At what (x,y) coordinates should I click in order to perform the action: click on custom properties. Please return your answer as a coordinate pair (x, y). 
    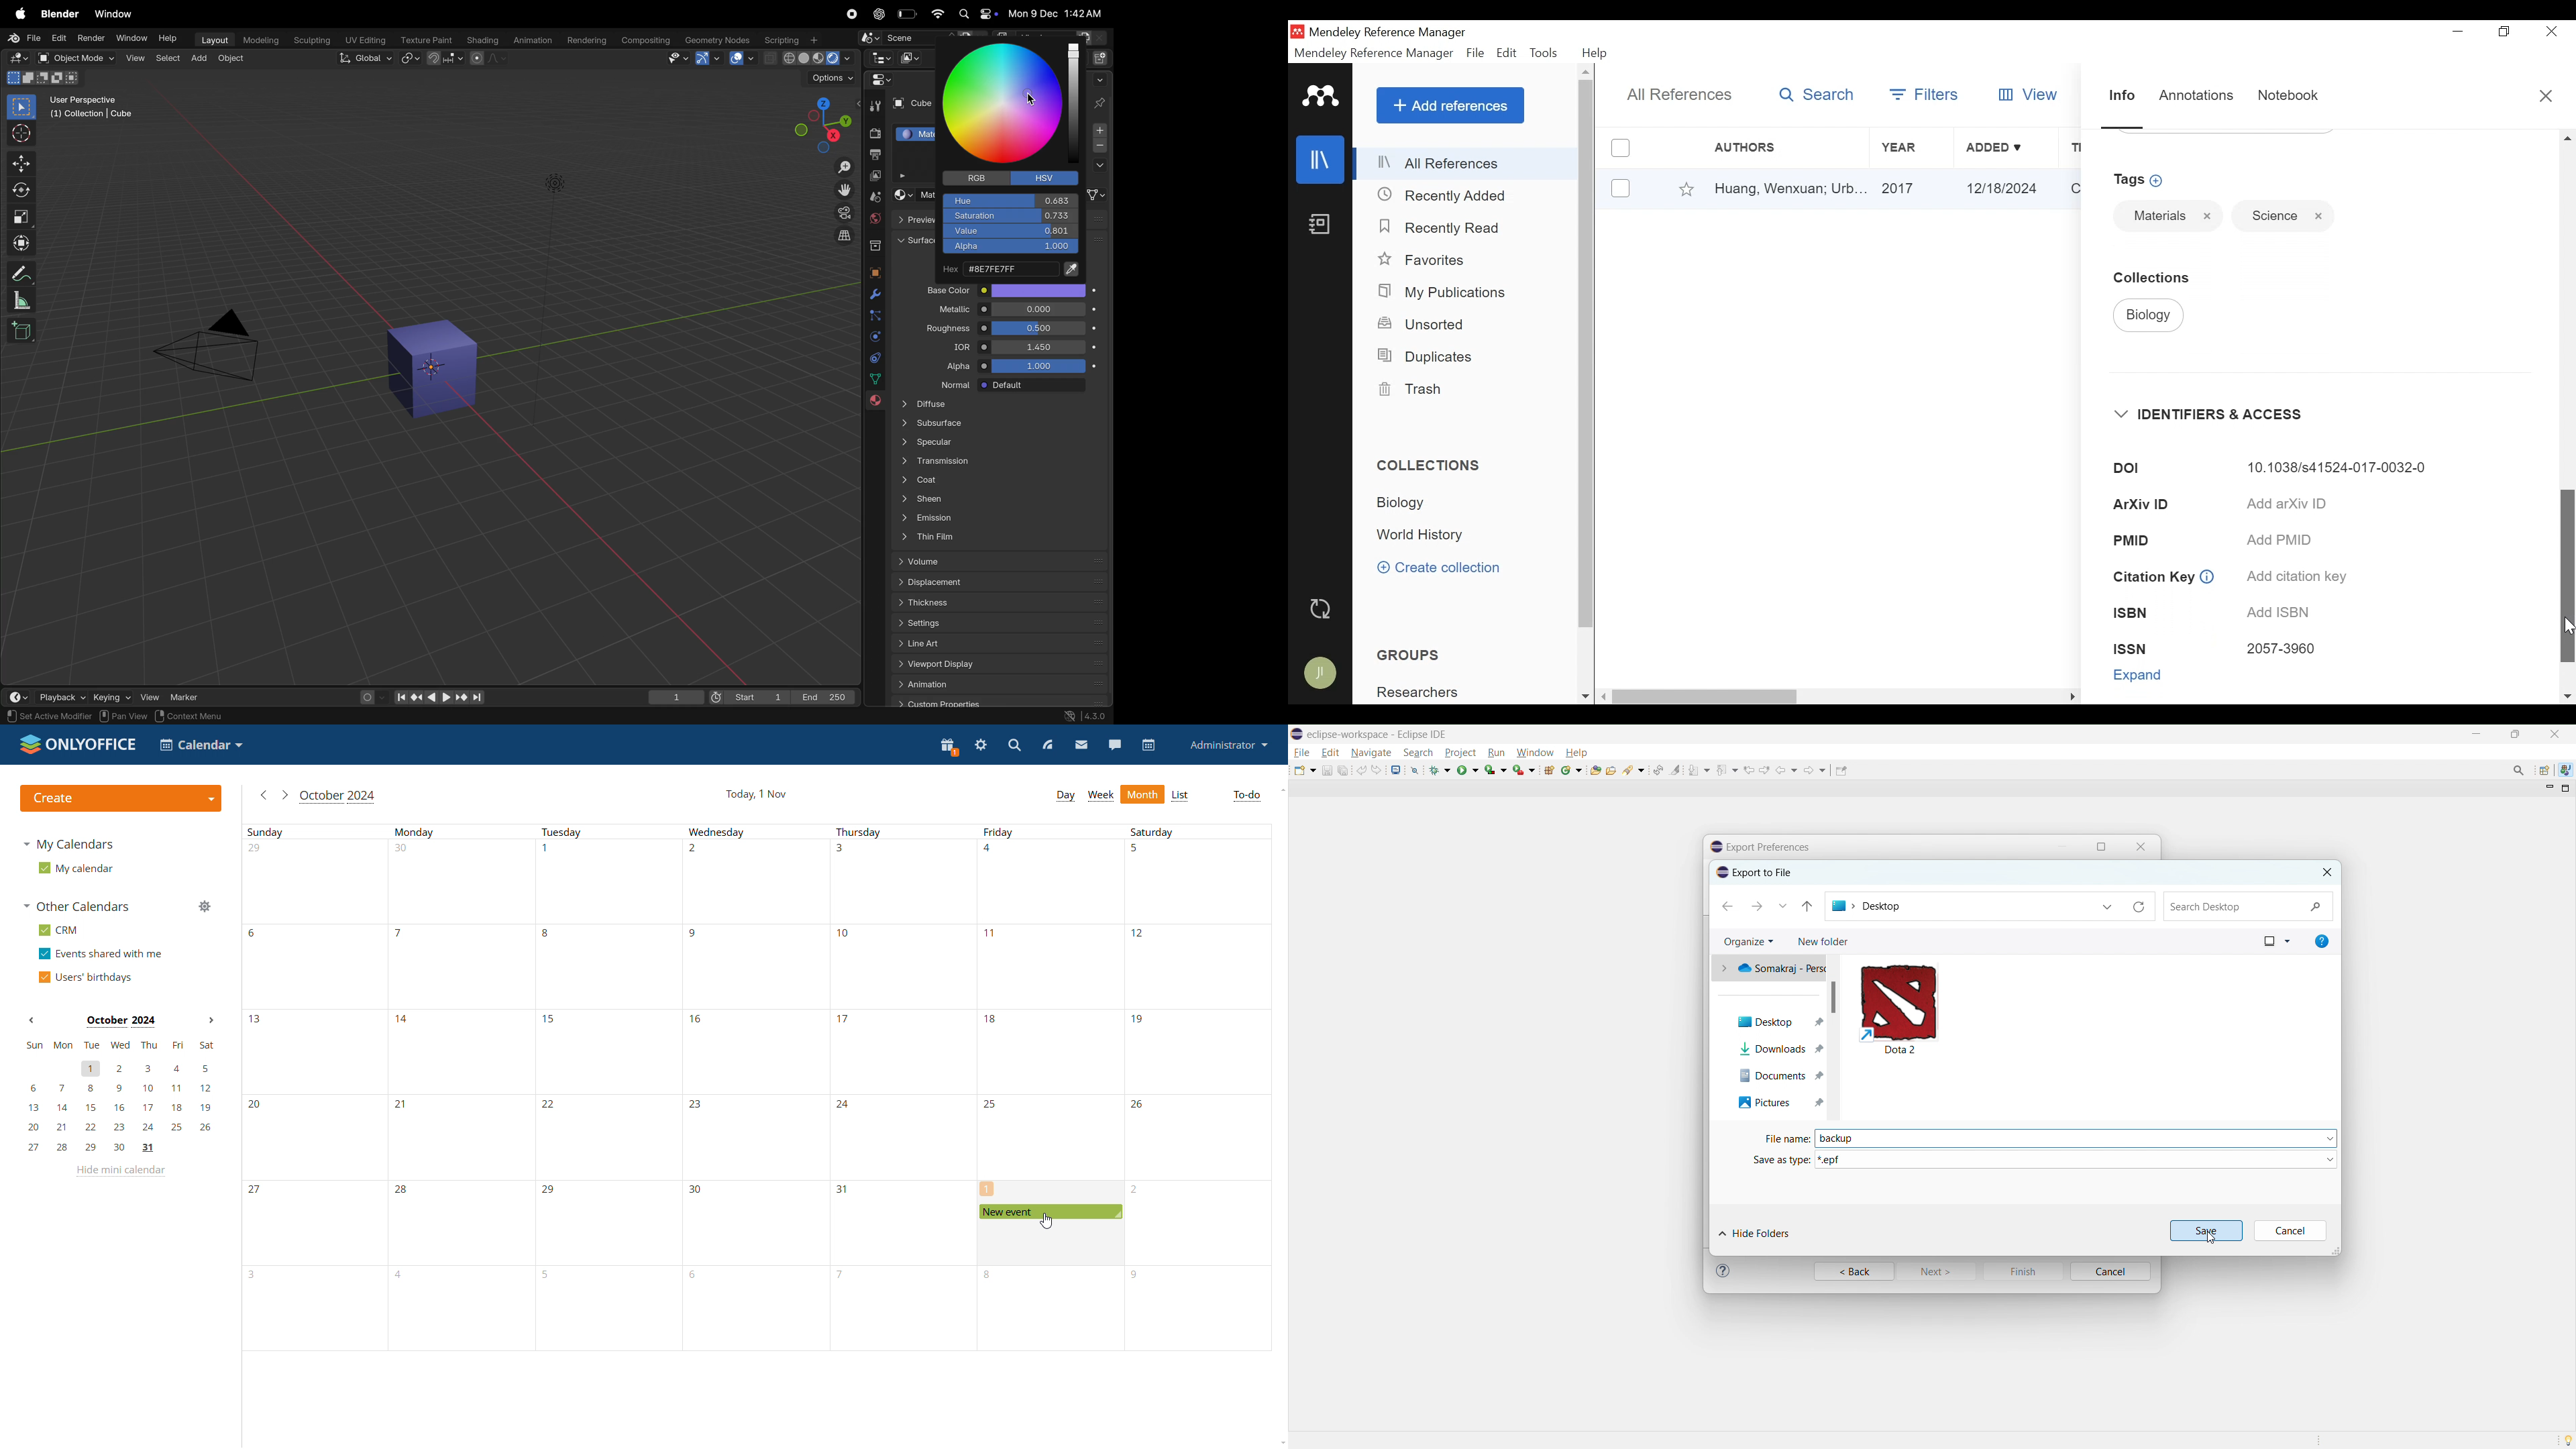
    Looking at the image, I should click on (995, 702).